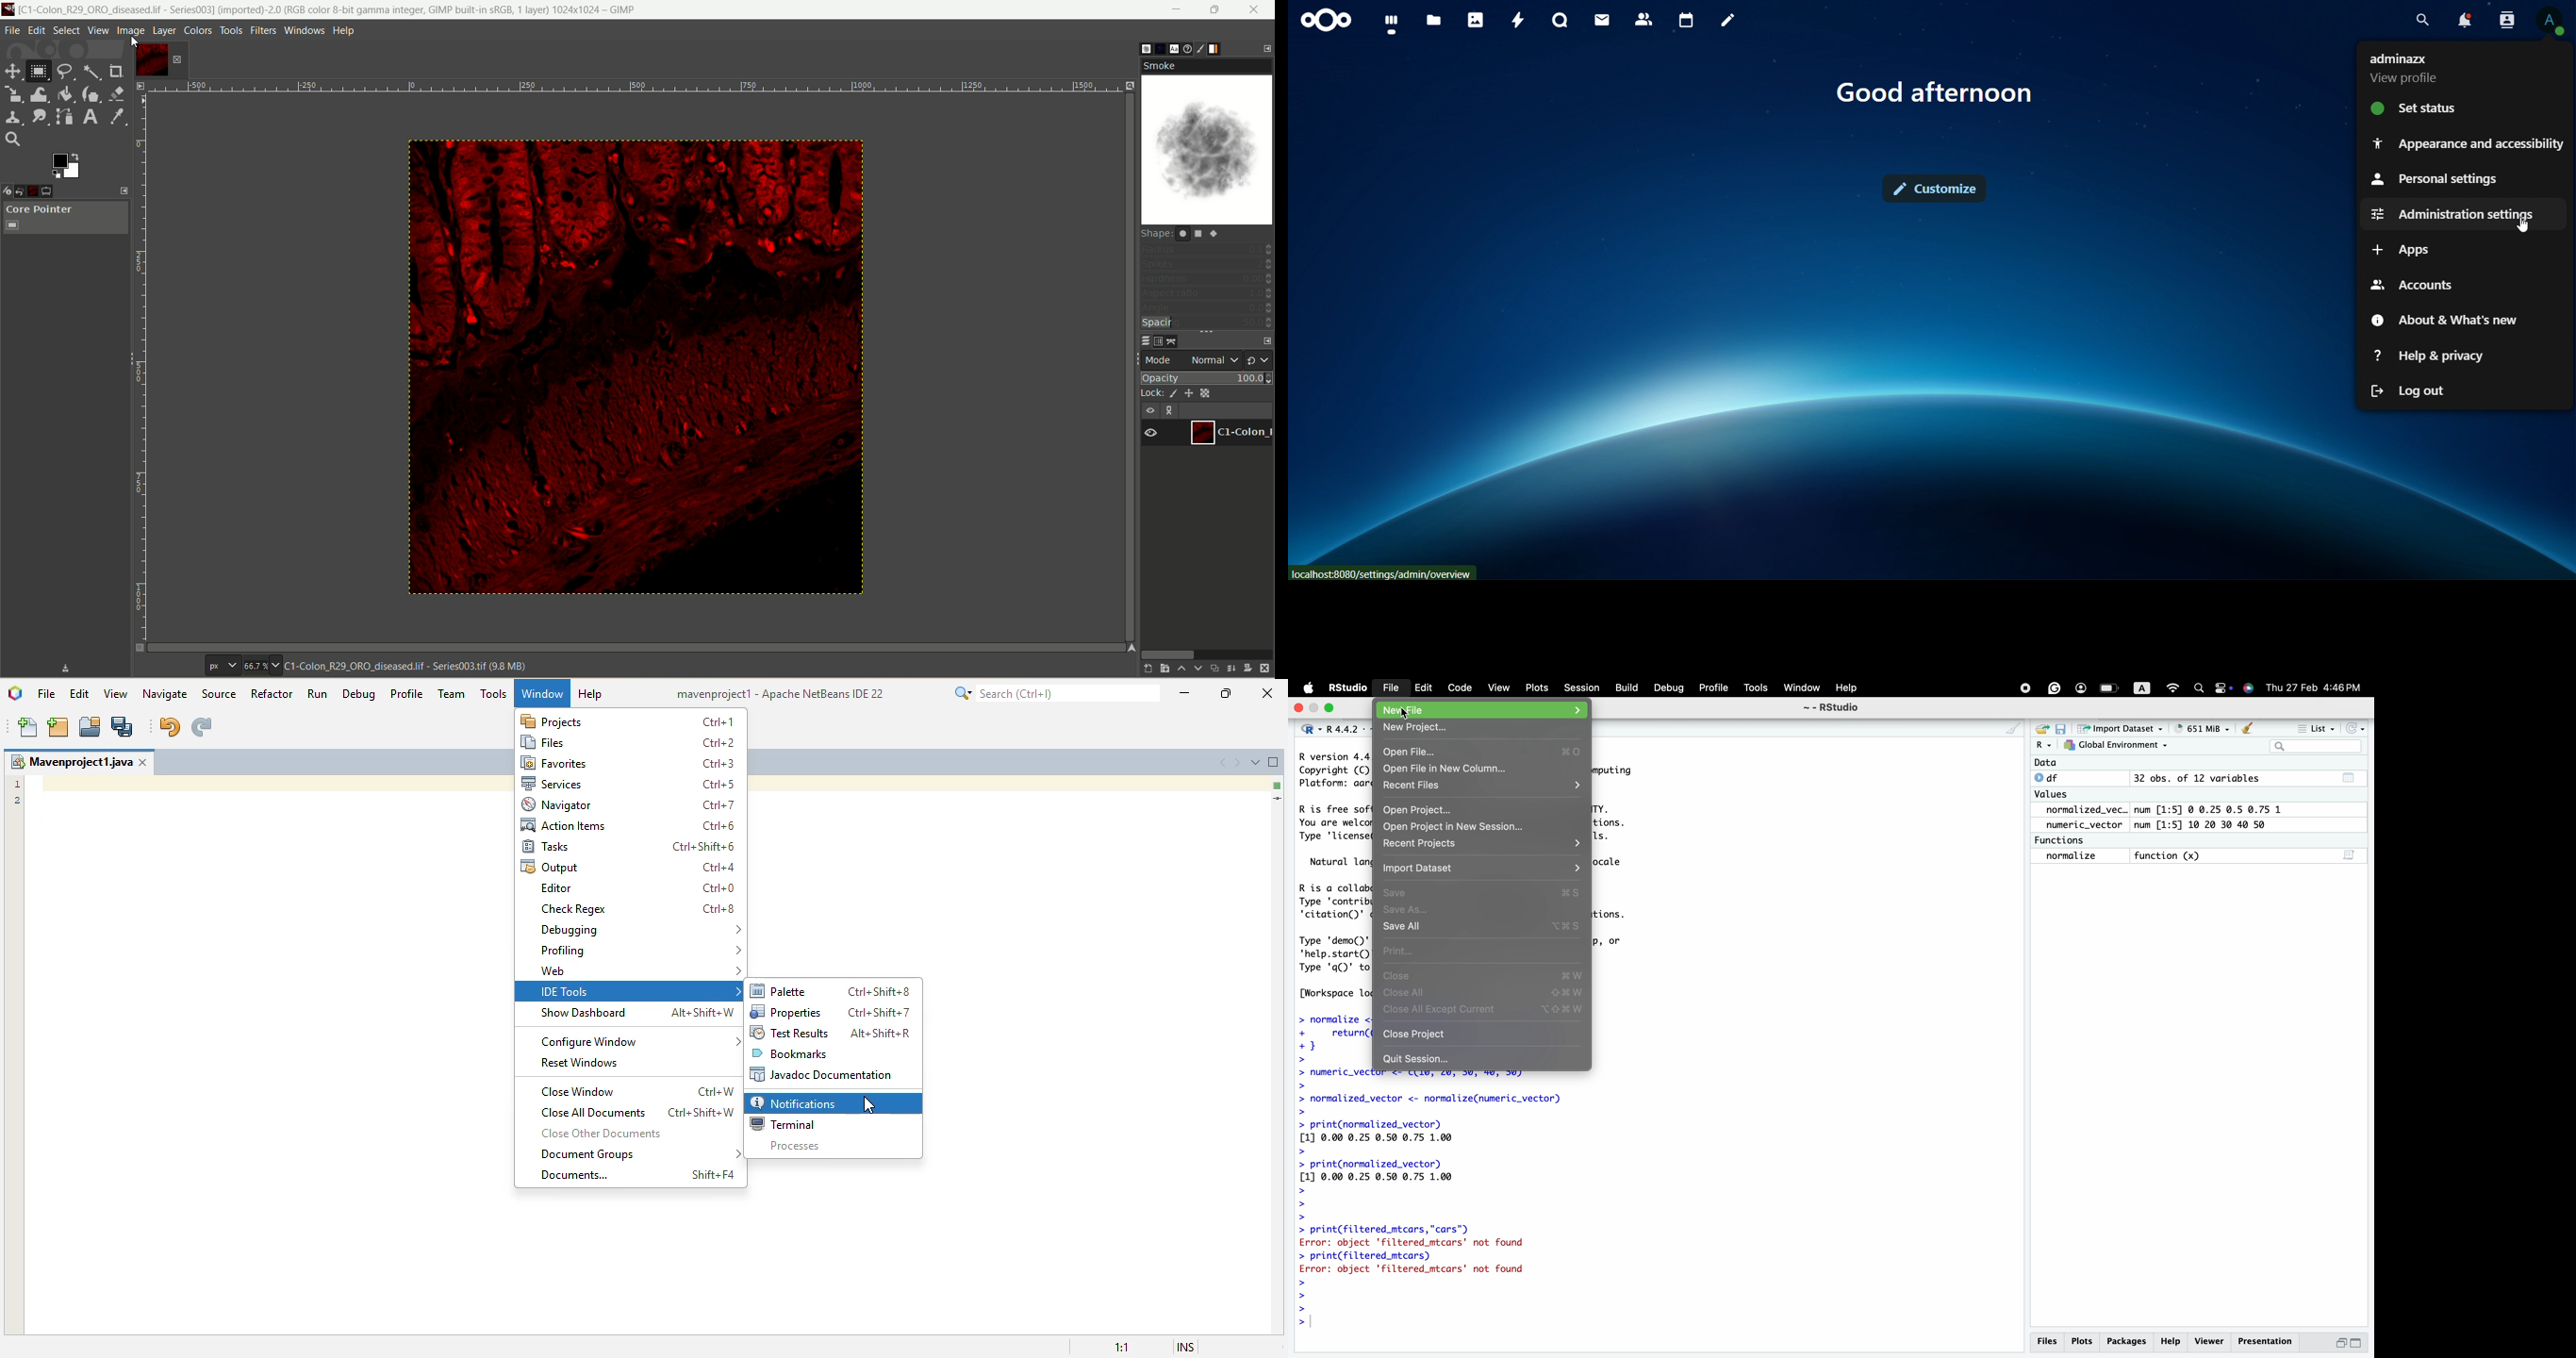 This screenshot has height=1372, width=2576. What do you see at coordinates (1667, 688) in the screenshot?
I see `Debug` at bounding box center [1667, 688].